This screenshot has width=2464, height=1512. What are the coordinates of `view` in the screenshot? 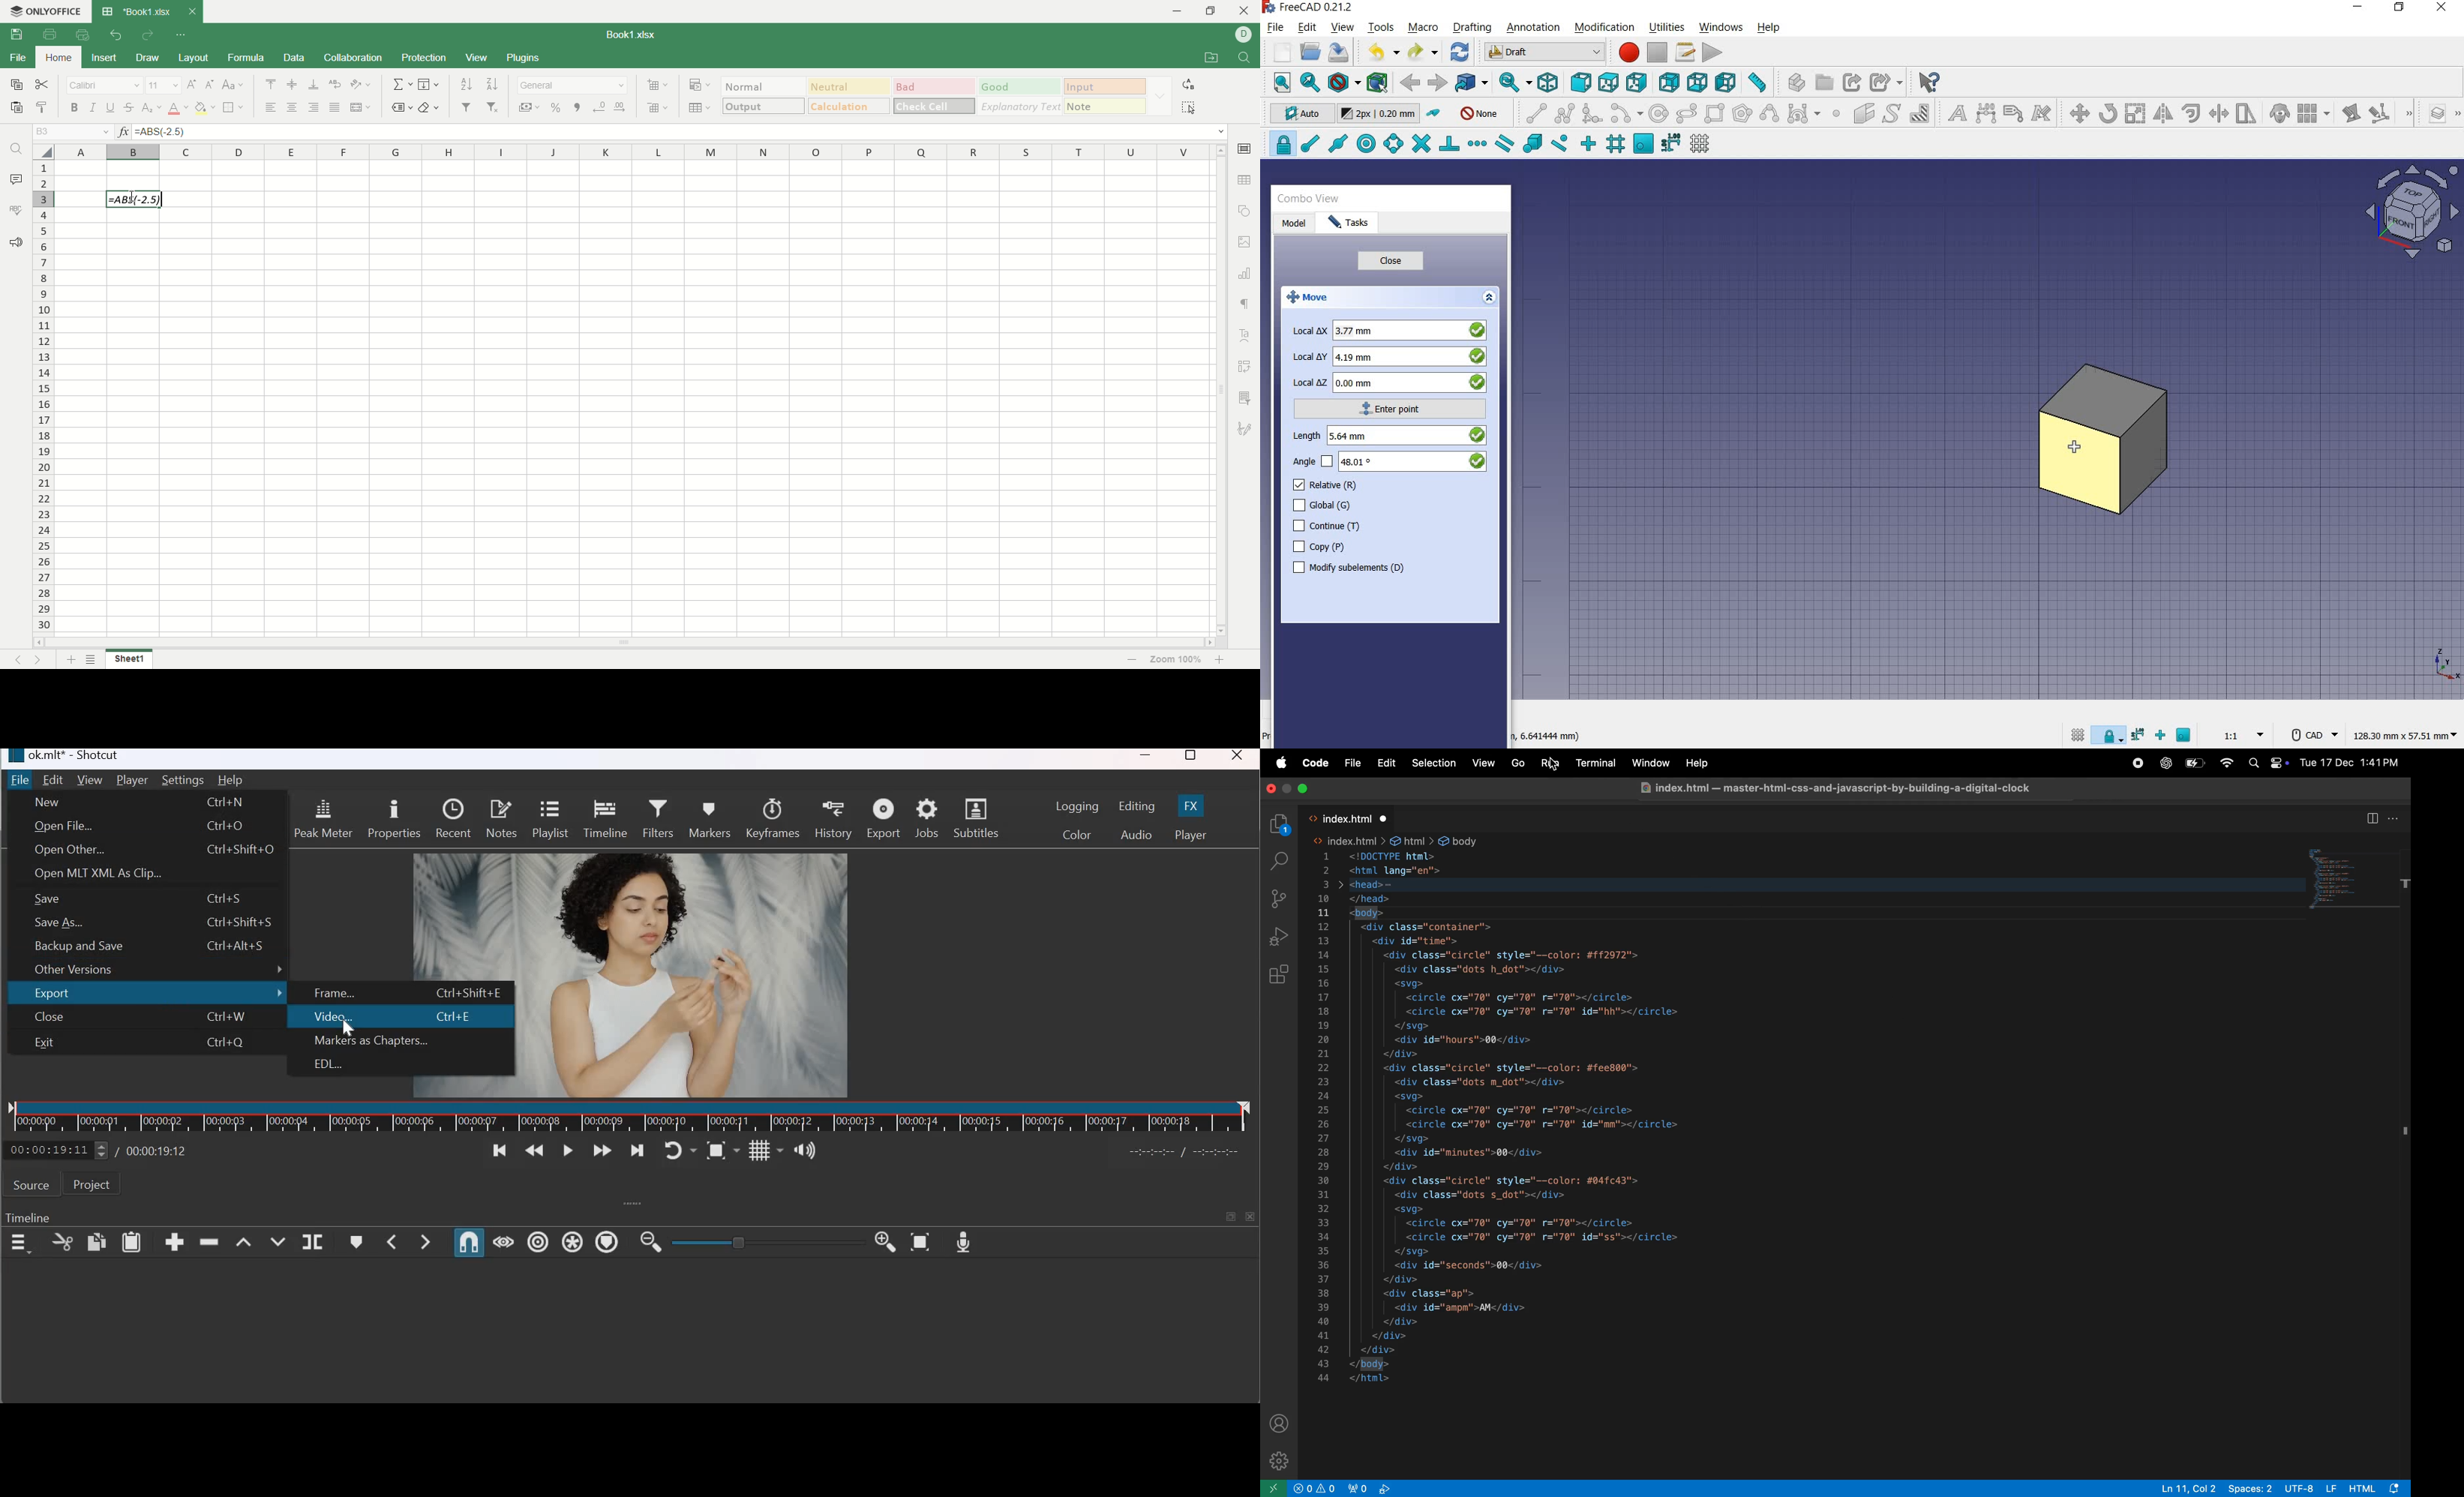 It's located at (1343, 27).